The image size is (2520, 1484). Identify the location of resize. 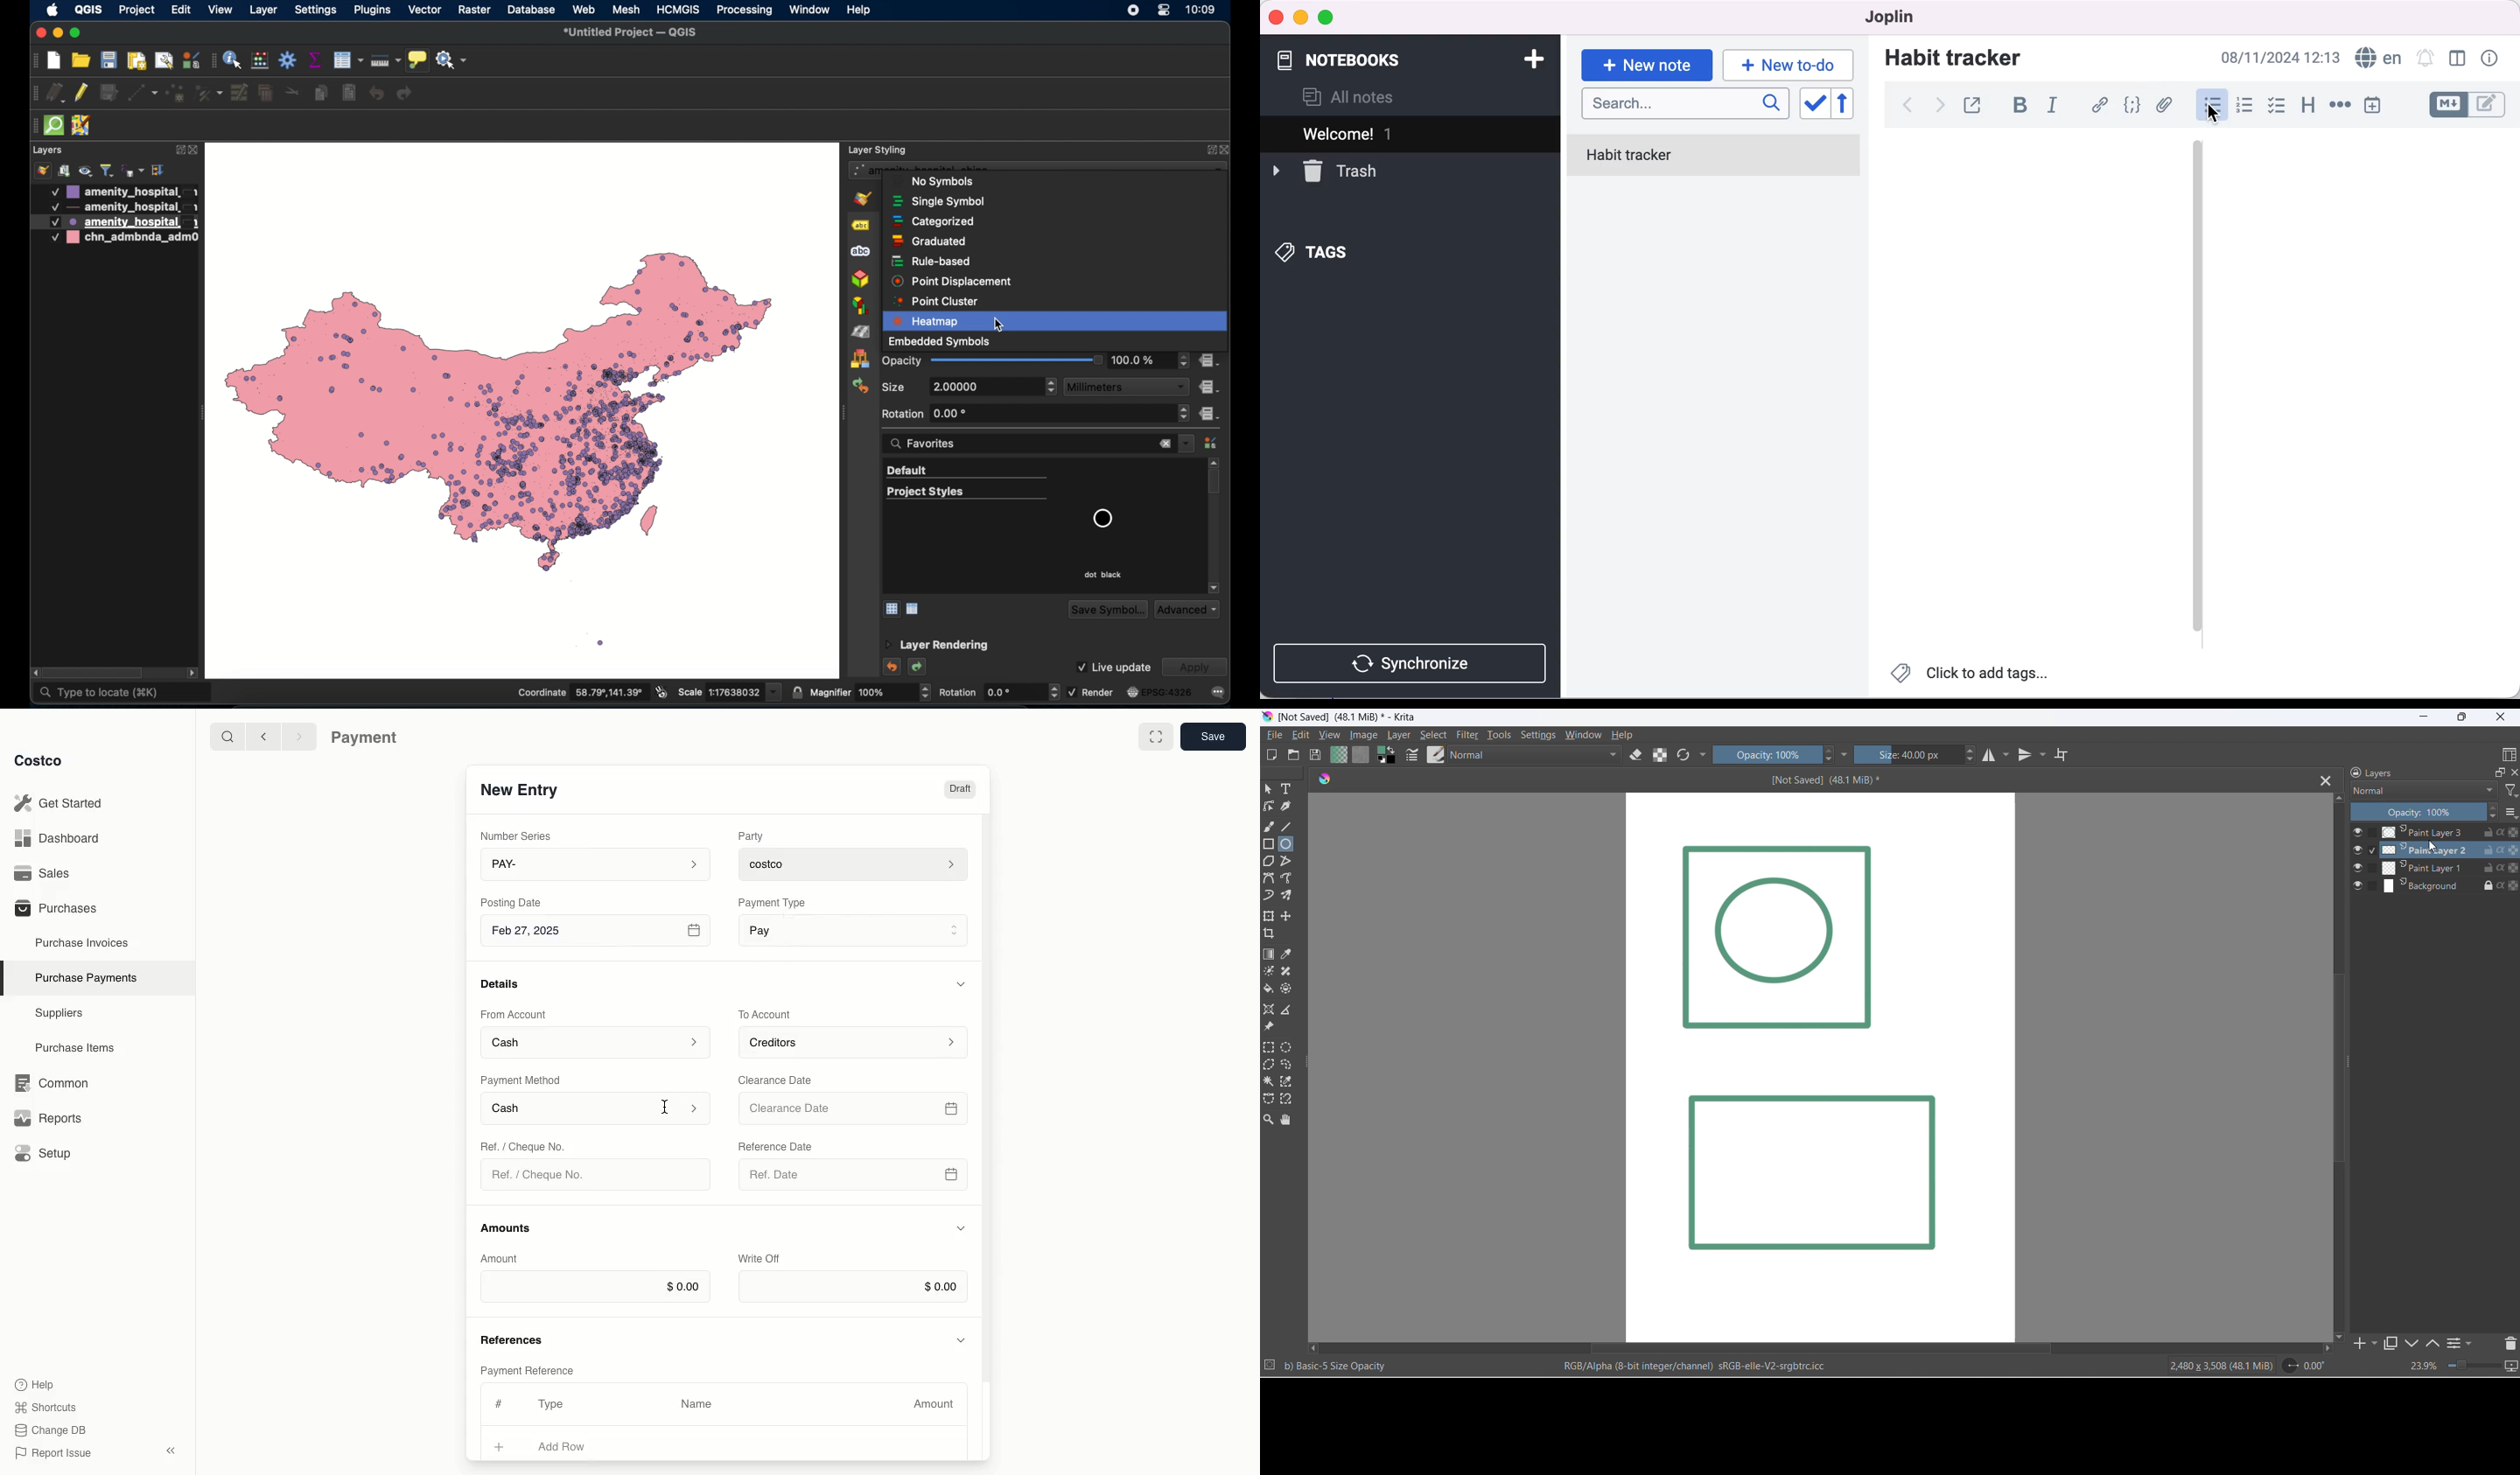
(1308, 1071).